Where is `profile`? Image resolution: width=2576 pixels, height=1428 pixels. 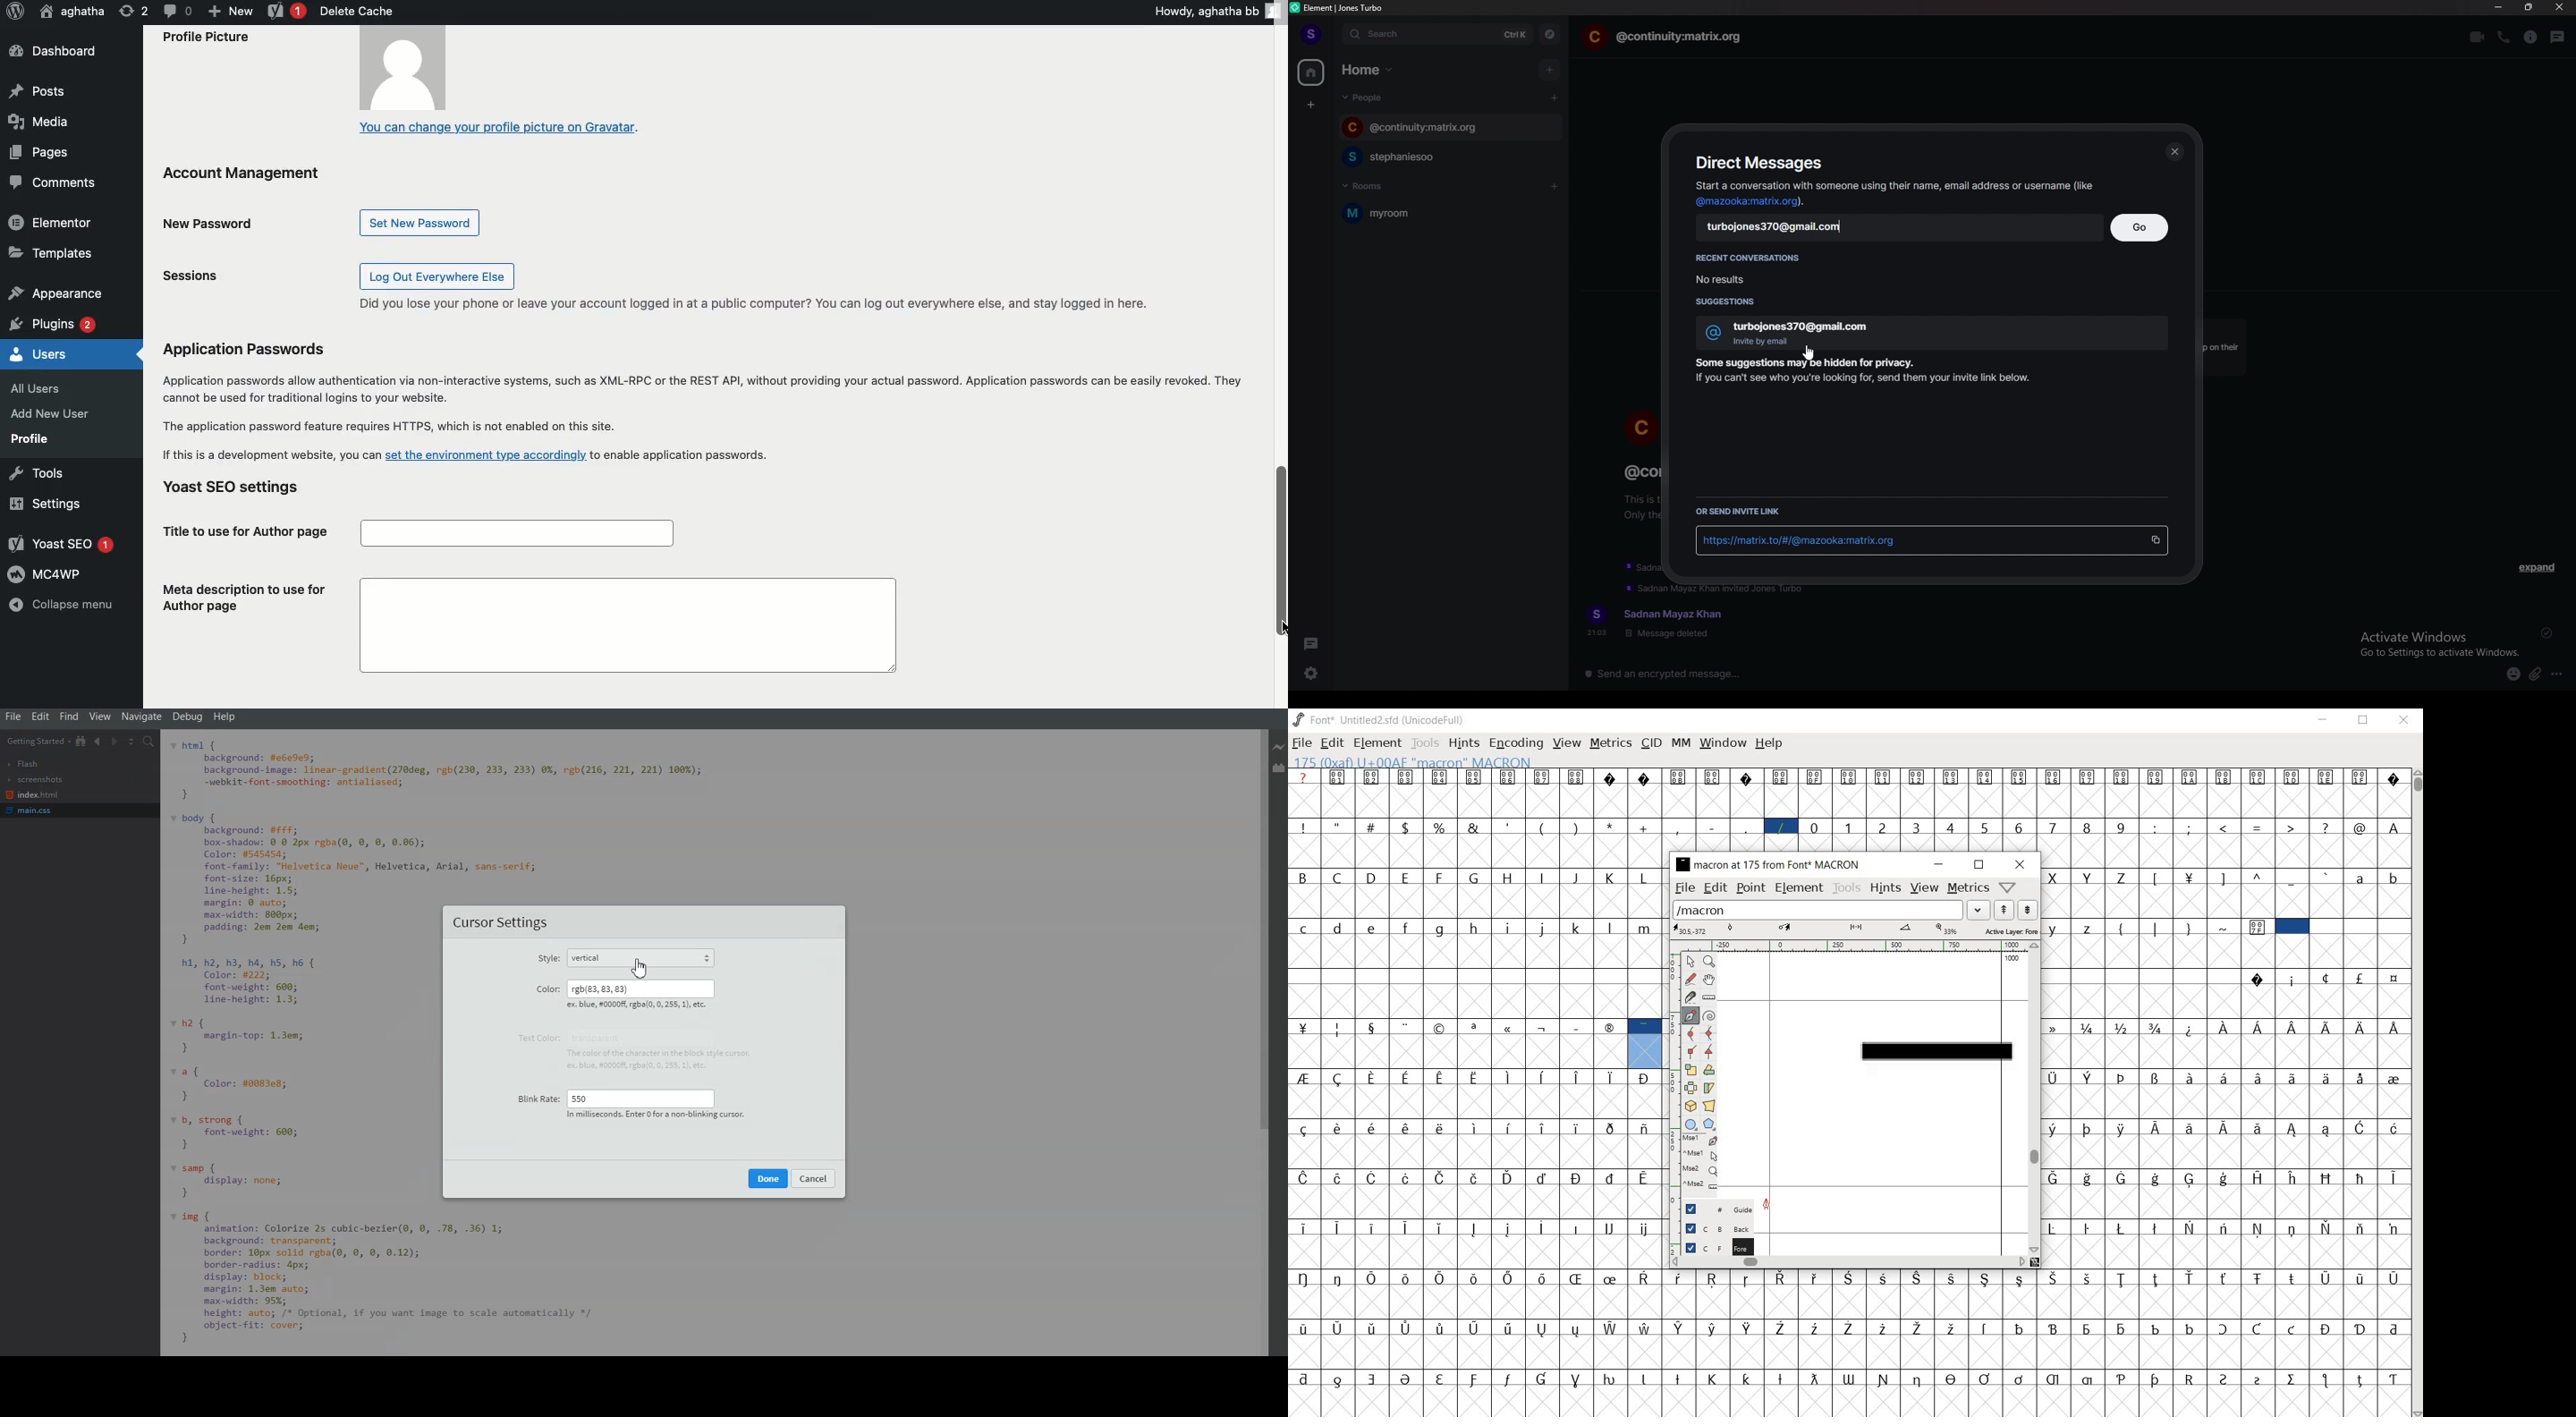
profile is located at coordinates (1312, 34).